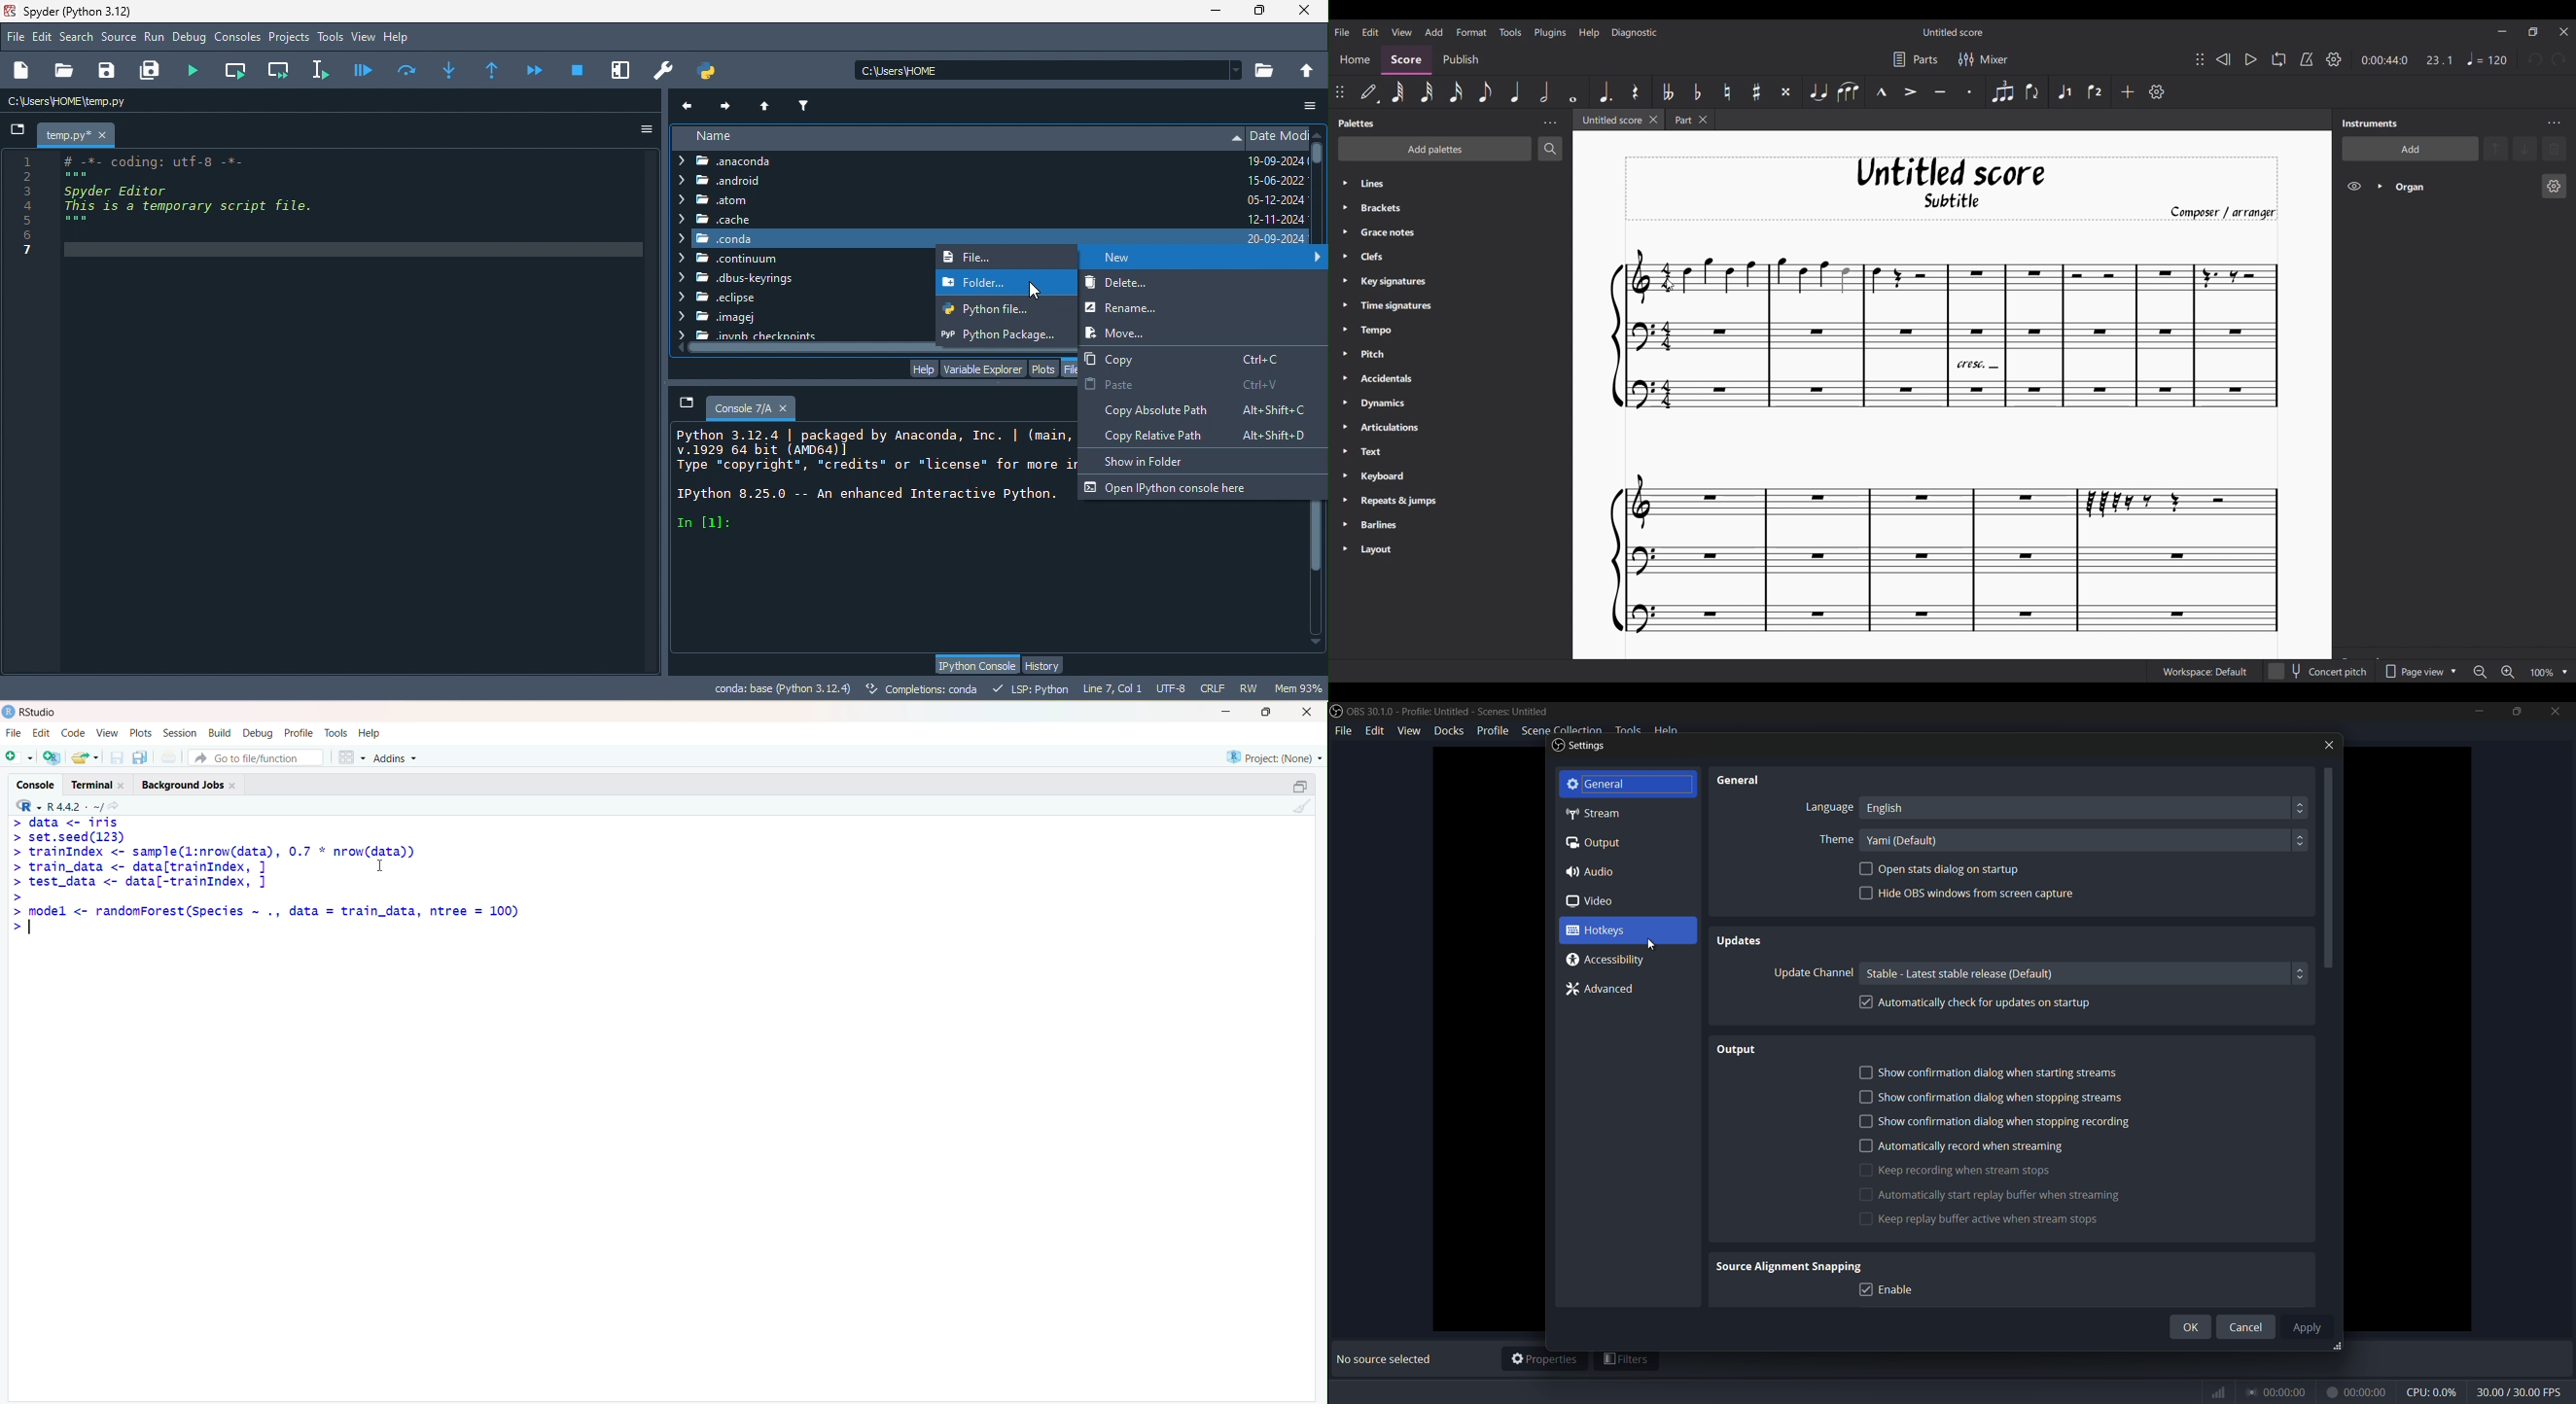 Image resolution: width=2576 pixels, height=1428 pixels. What do you see at coordinates (1115, 332) in the screenshot?
I see `move` at bounding box center [1115, 332].